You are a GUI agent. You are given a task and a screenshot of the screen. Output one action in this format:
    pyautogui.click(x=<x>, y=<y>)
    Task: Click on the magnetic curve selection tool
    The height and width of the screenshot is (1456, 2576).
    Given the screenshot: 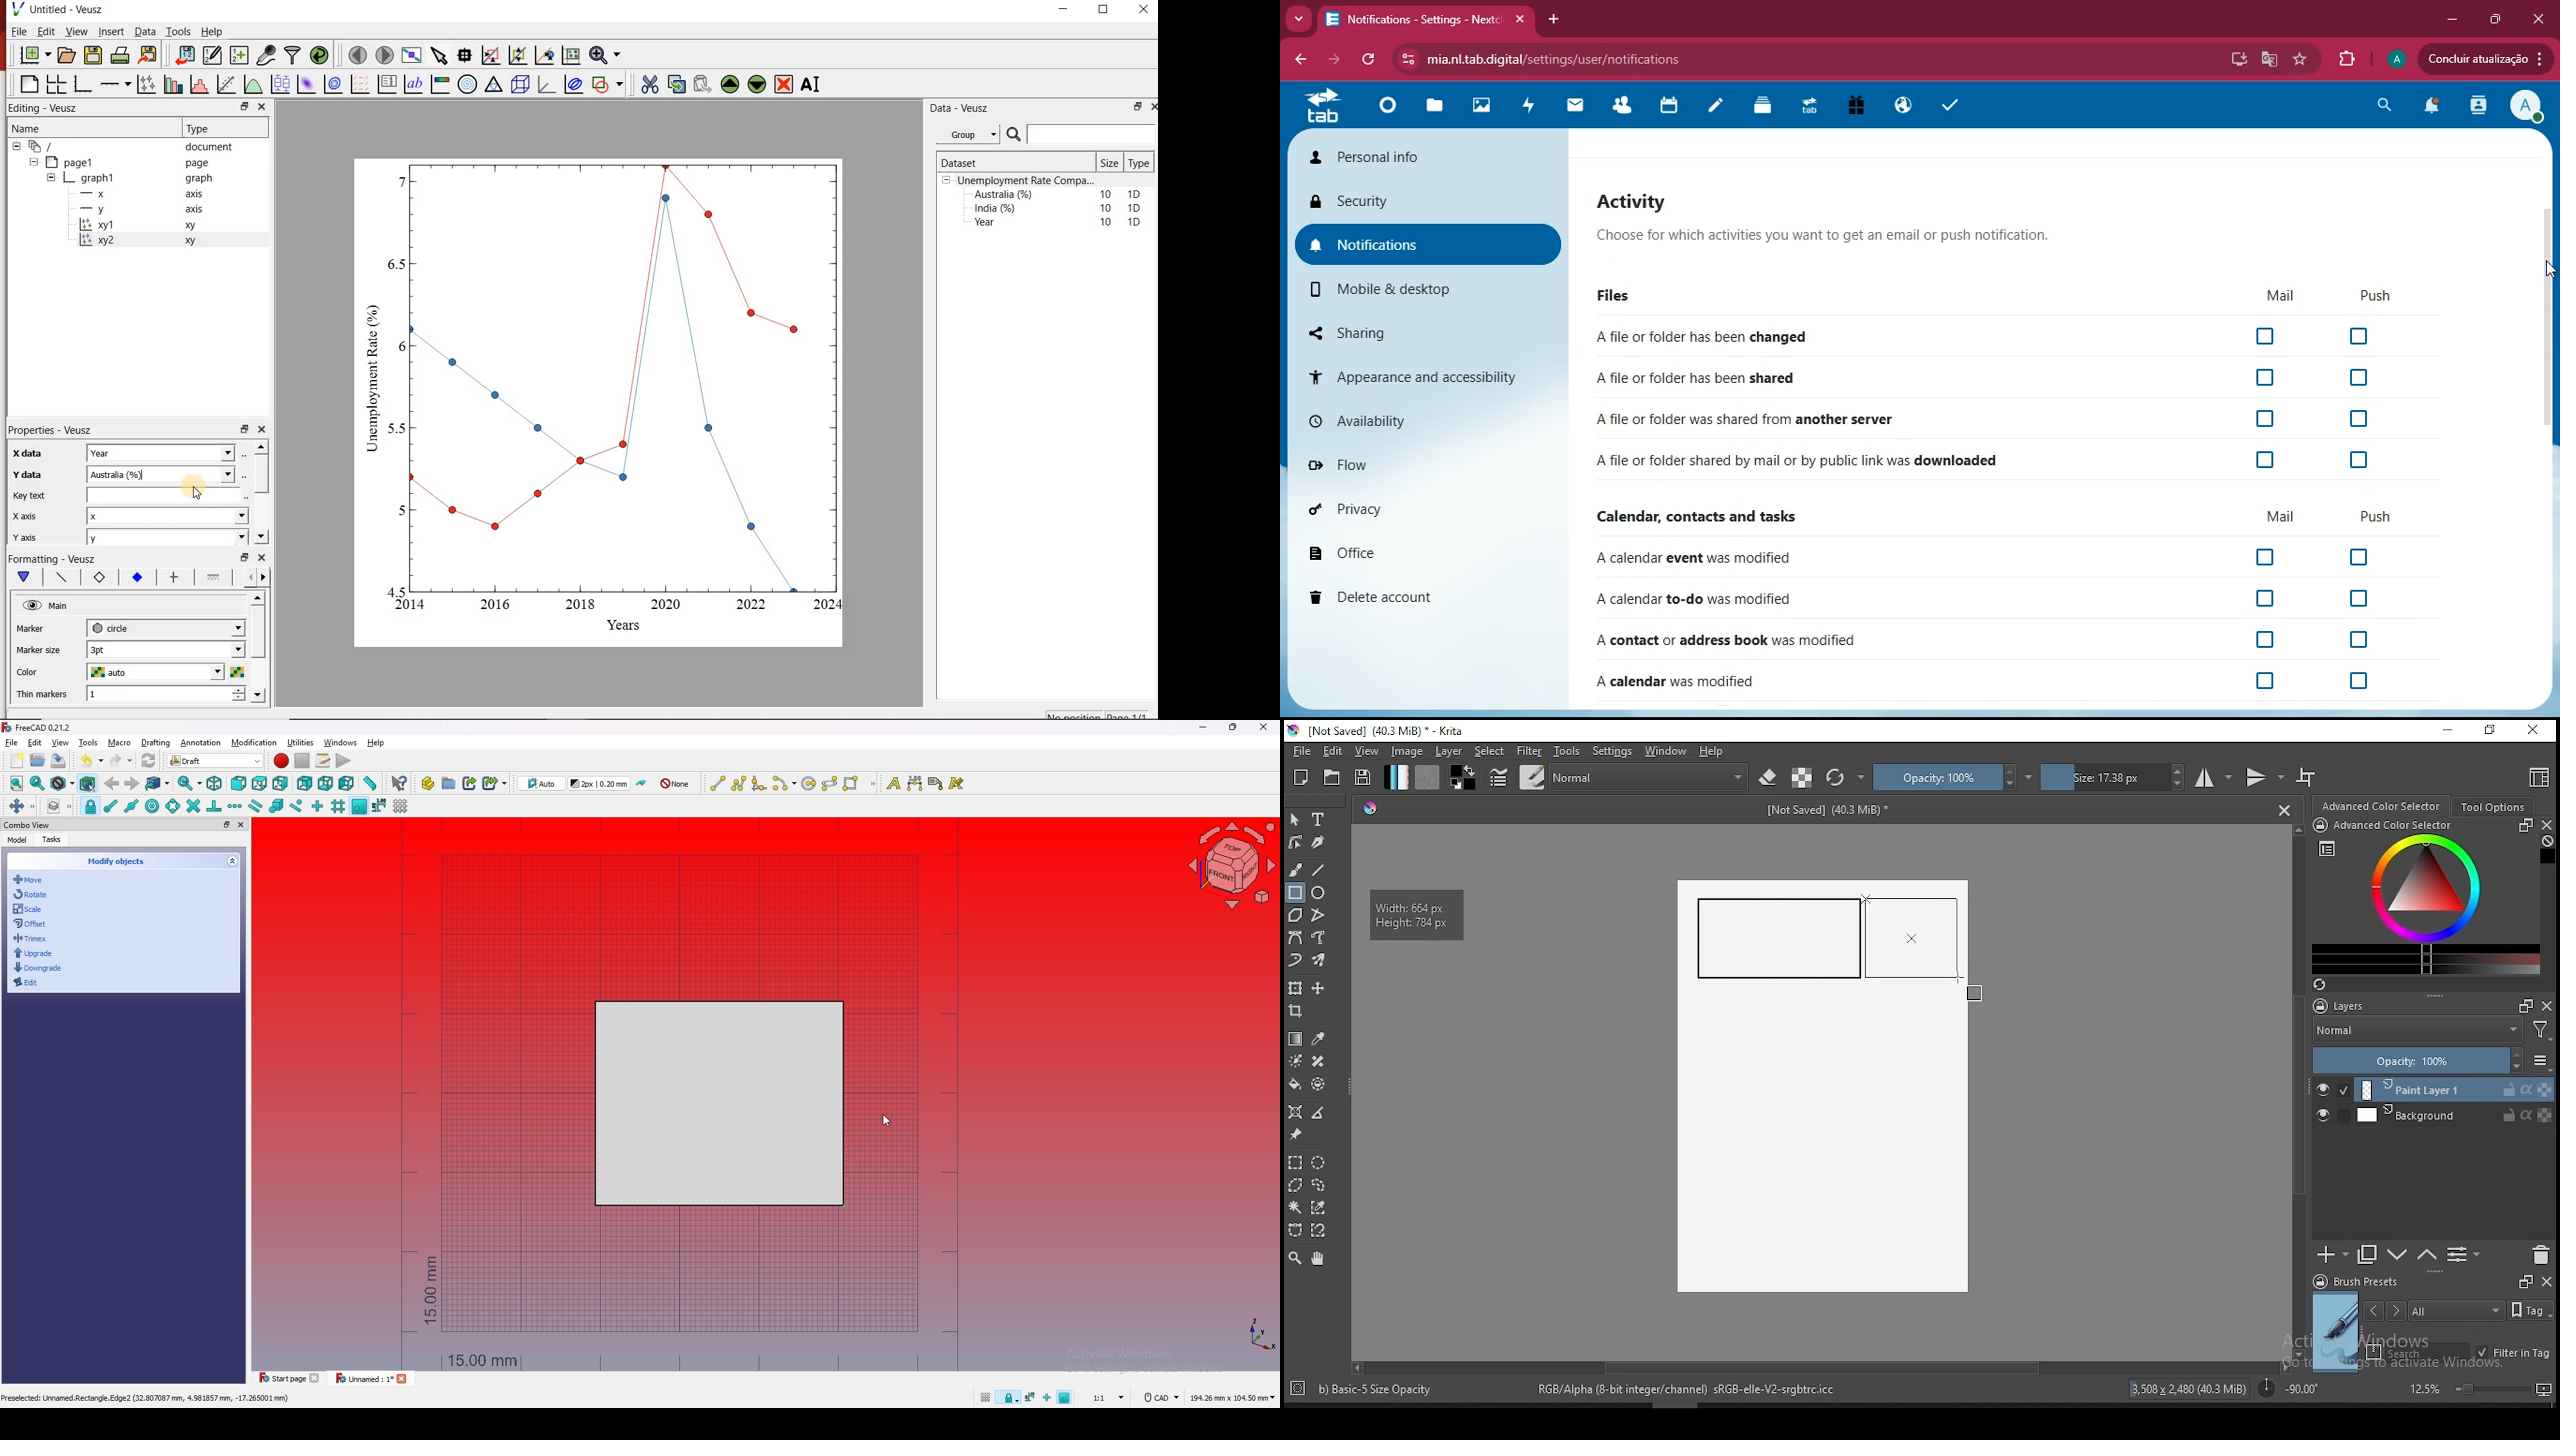 What is the action you would take?
    pyautogui.click(x=1316, y=1230)
    